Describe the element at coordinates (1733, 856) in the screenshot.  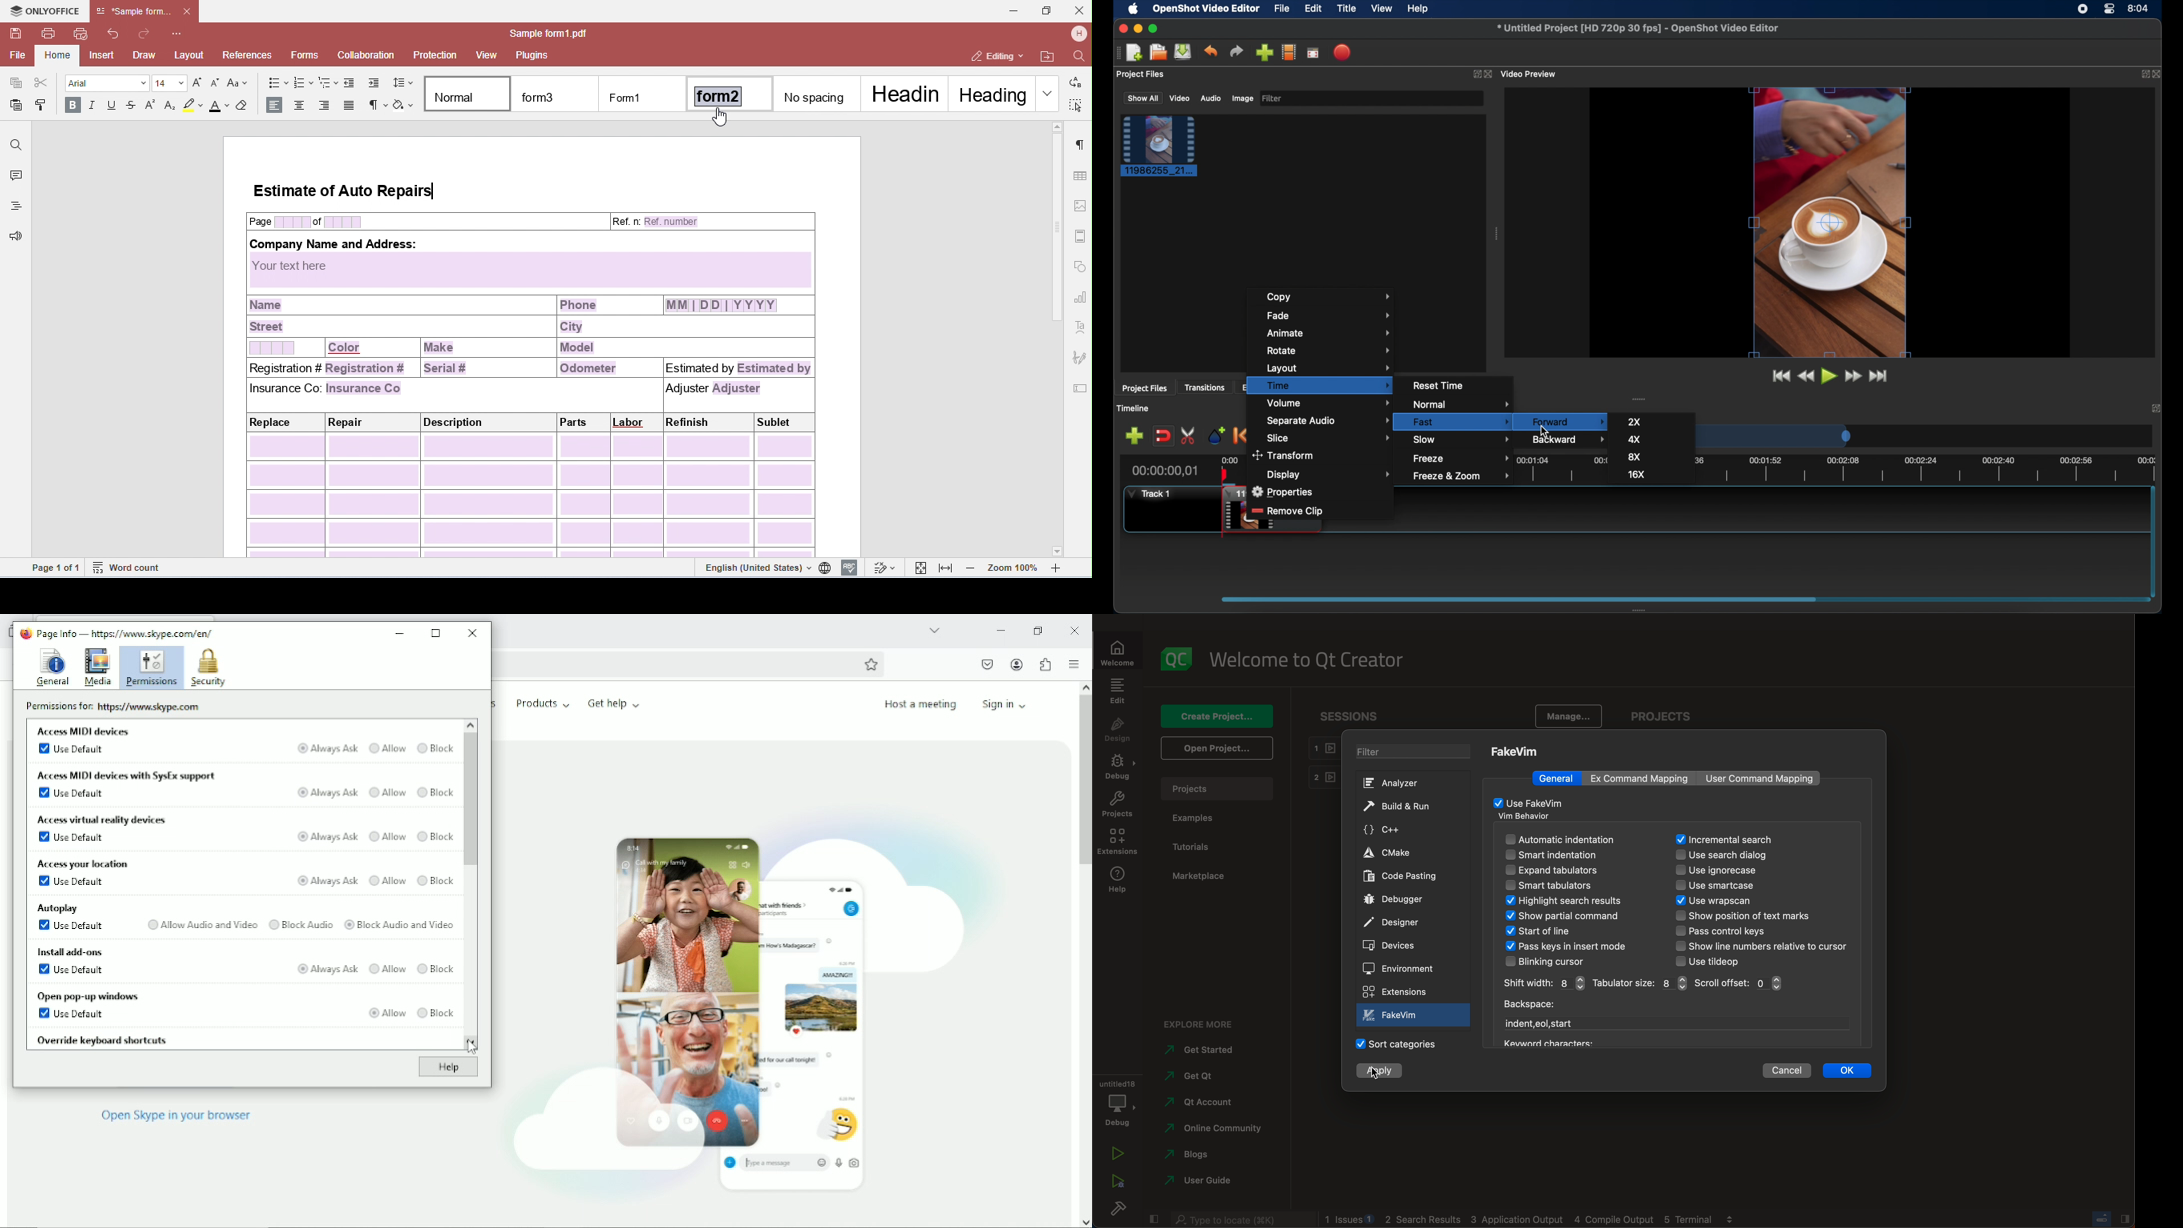
I see `search dialog` at that location.